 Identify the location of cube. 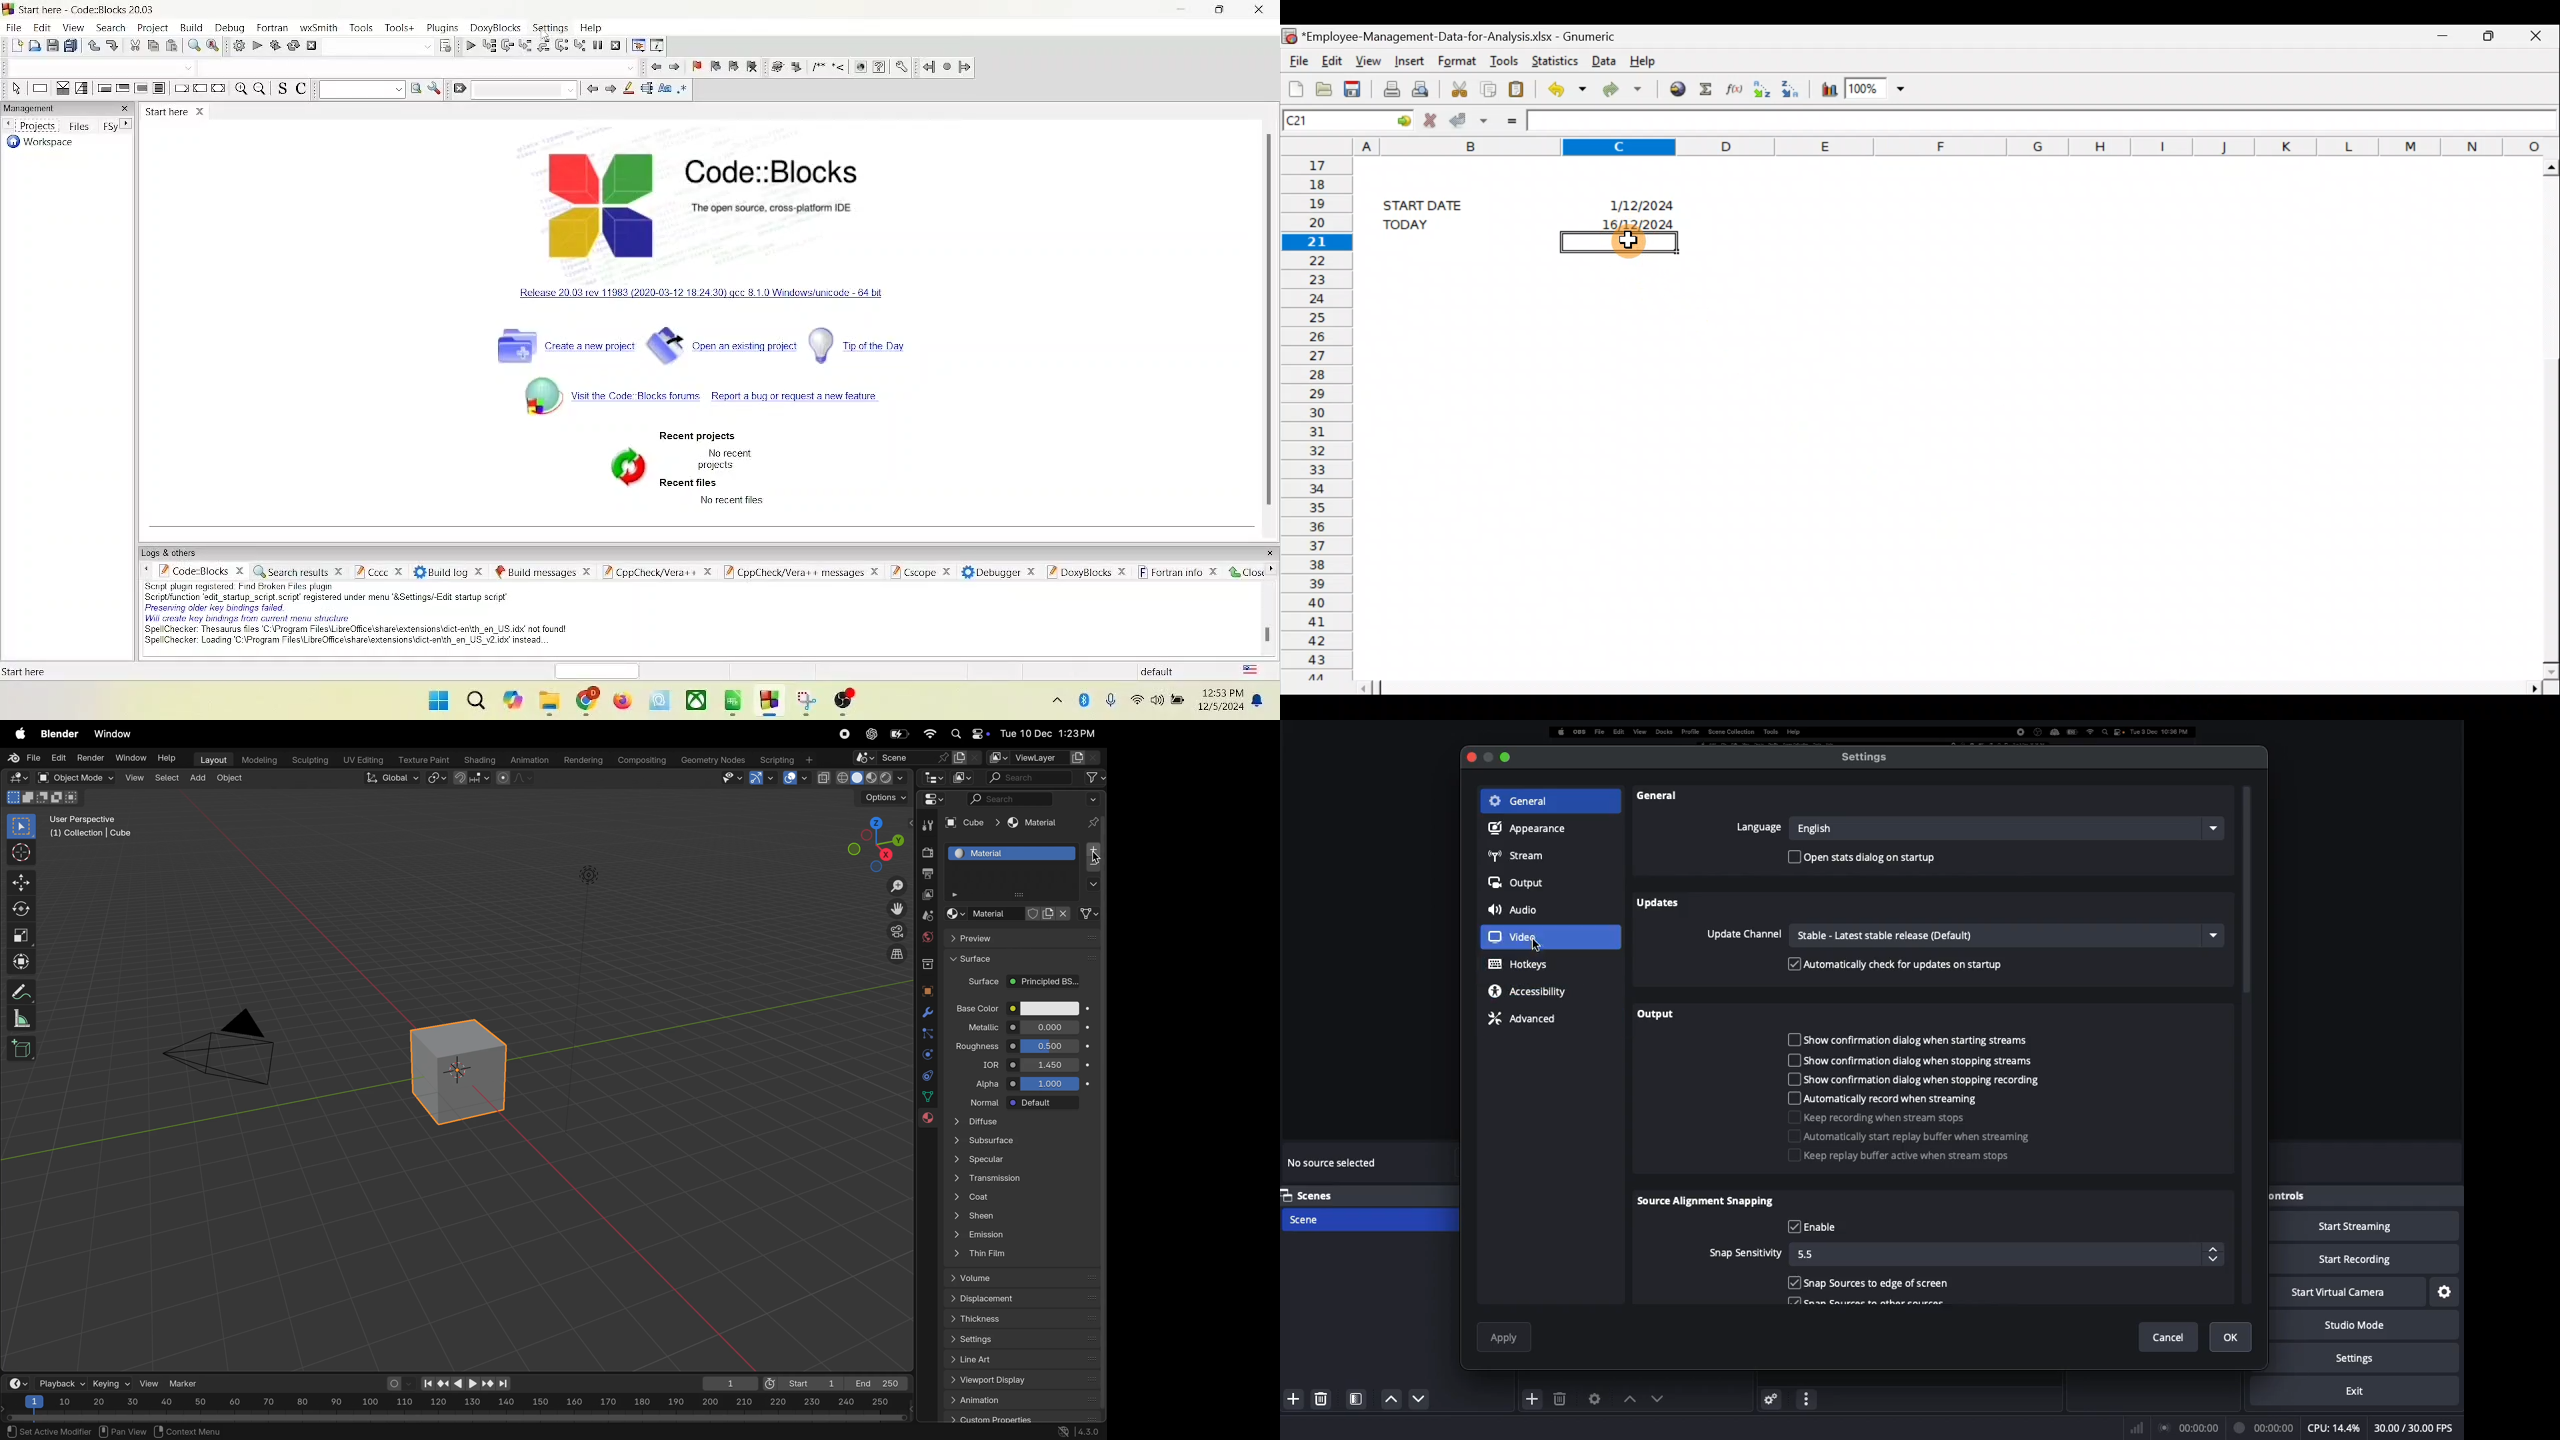
(1092, 914).